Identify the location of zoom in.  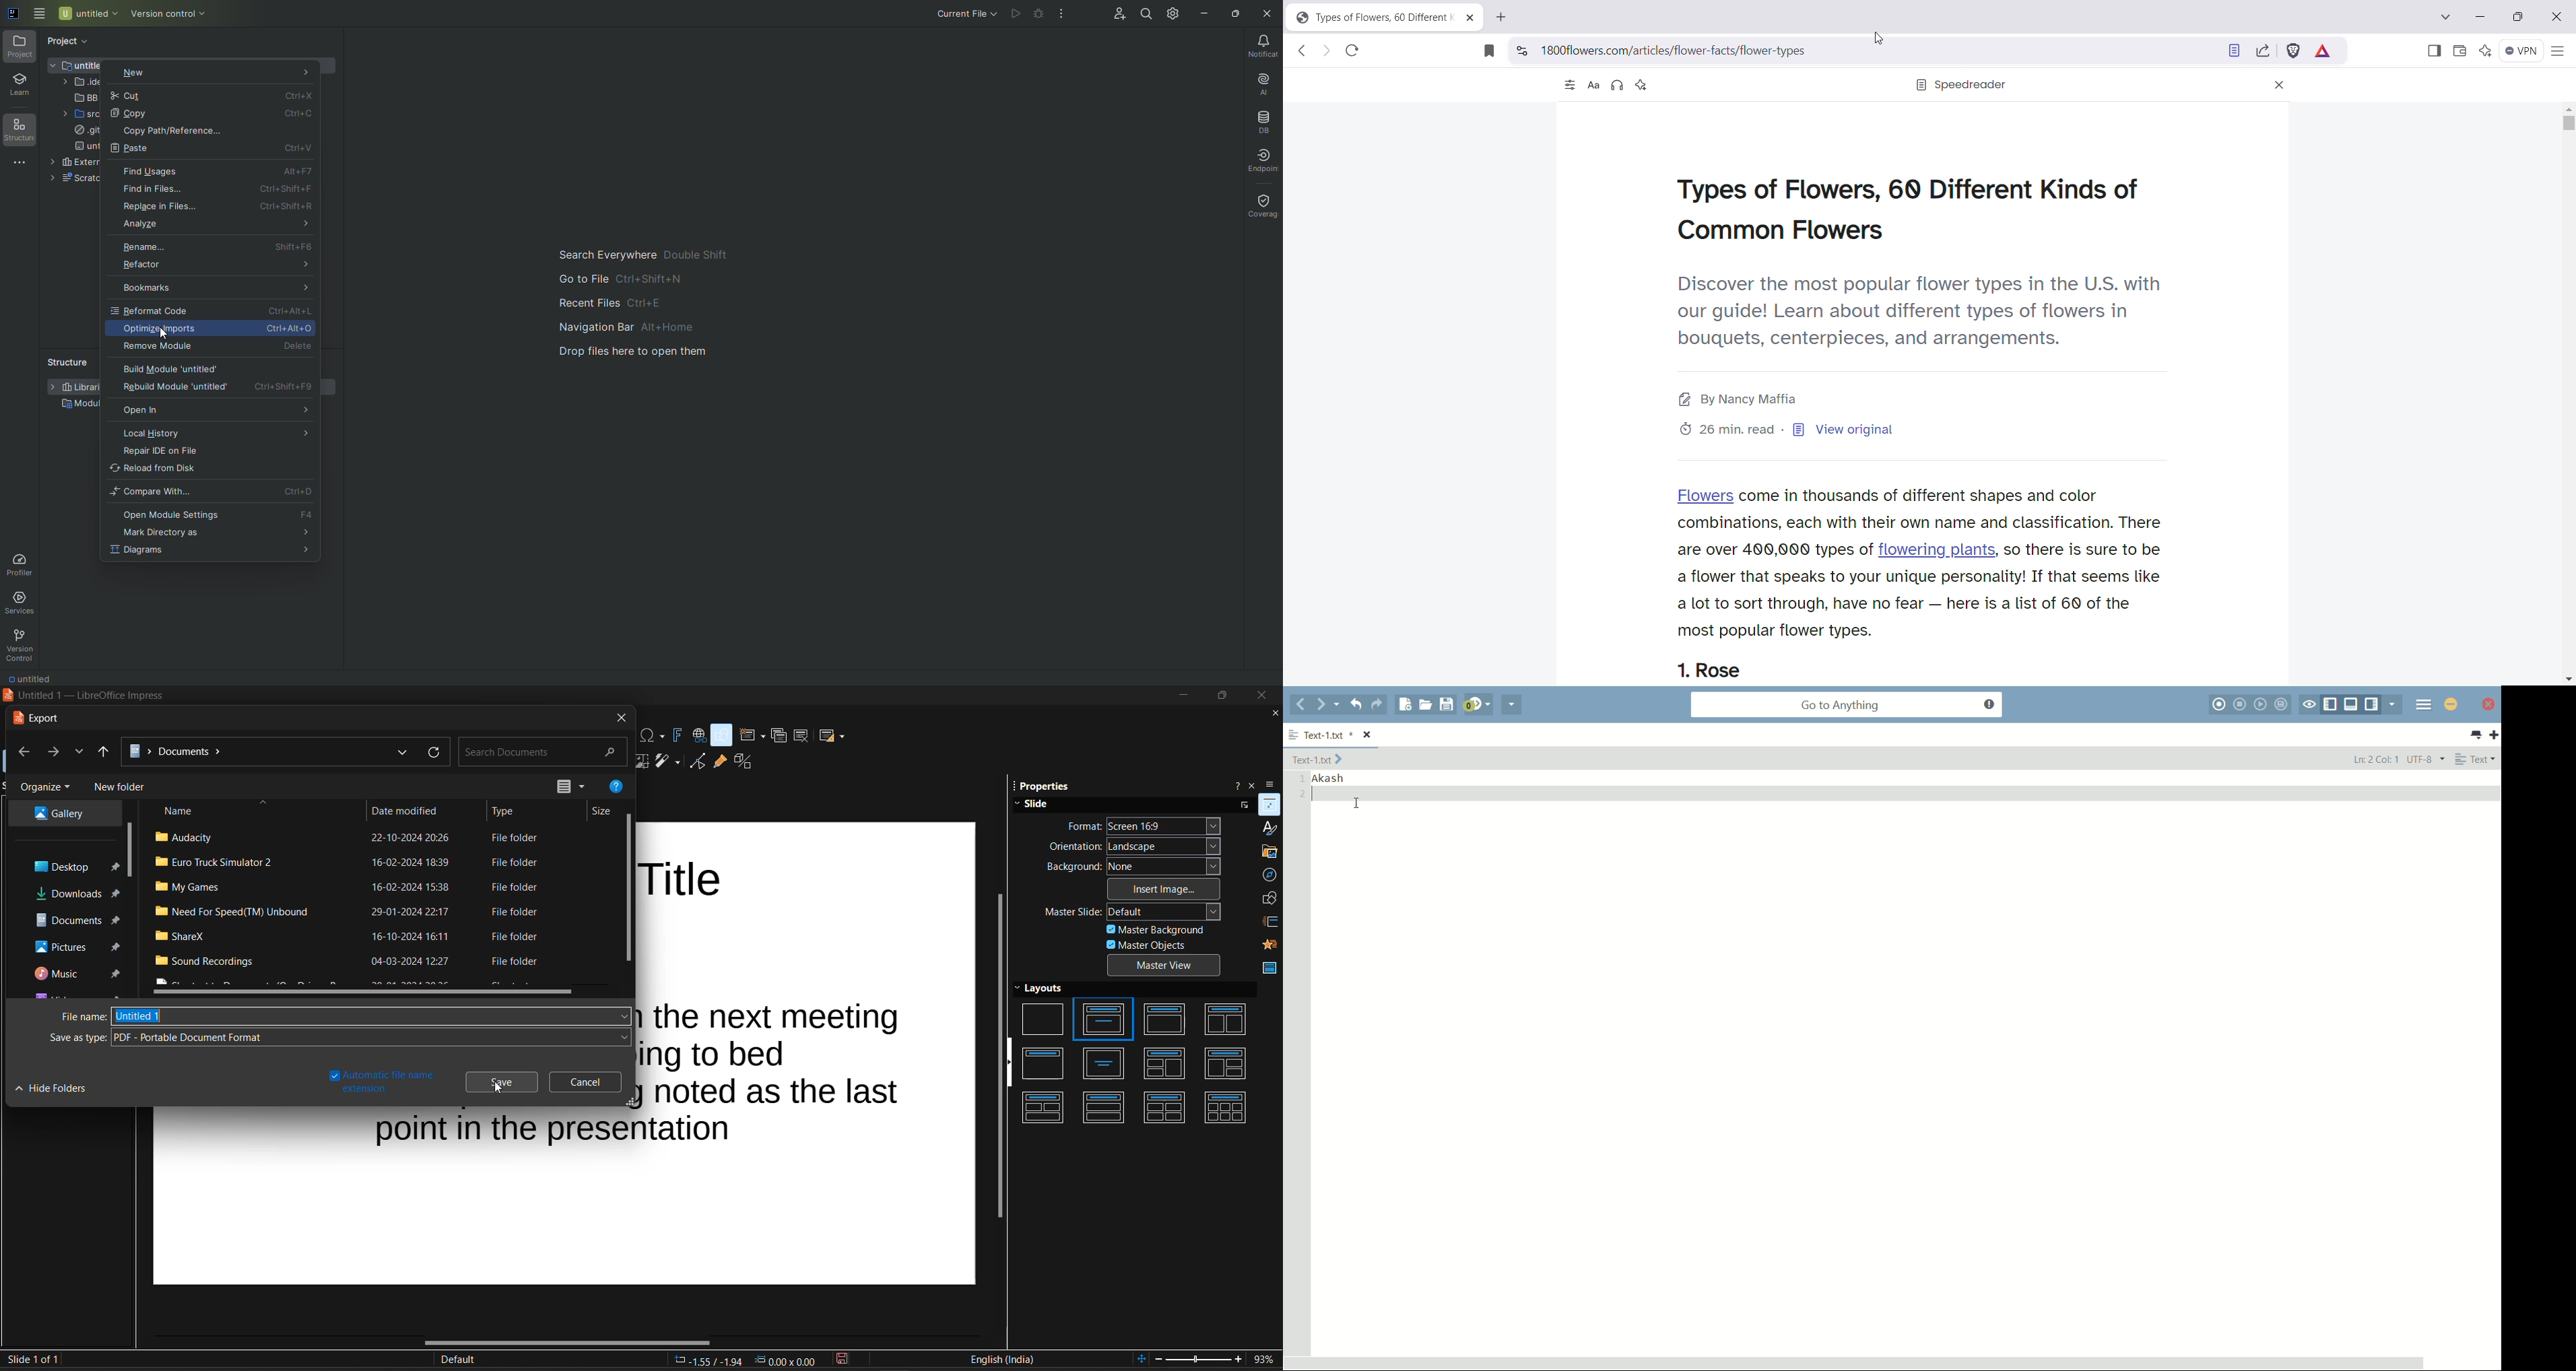
(1240, 1360).